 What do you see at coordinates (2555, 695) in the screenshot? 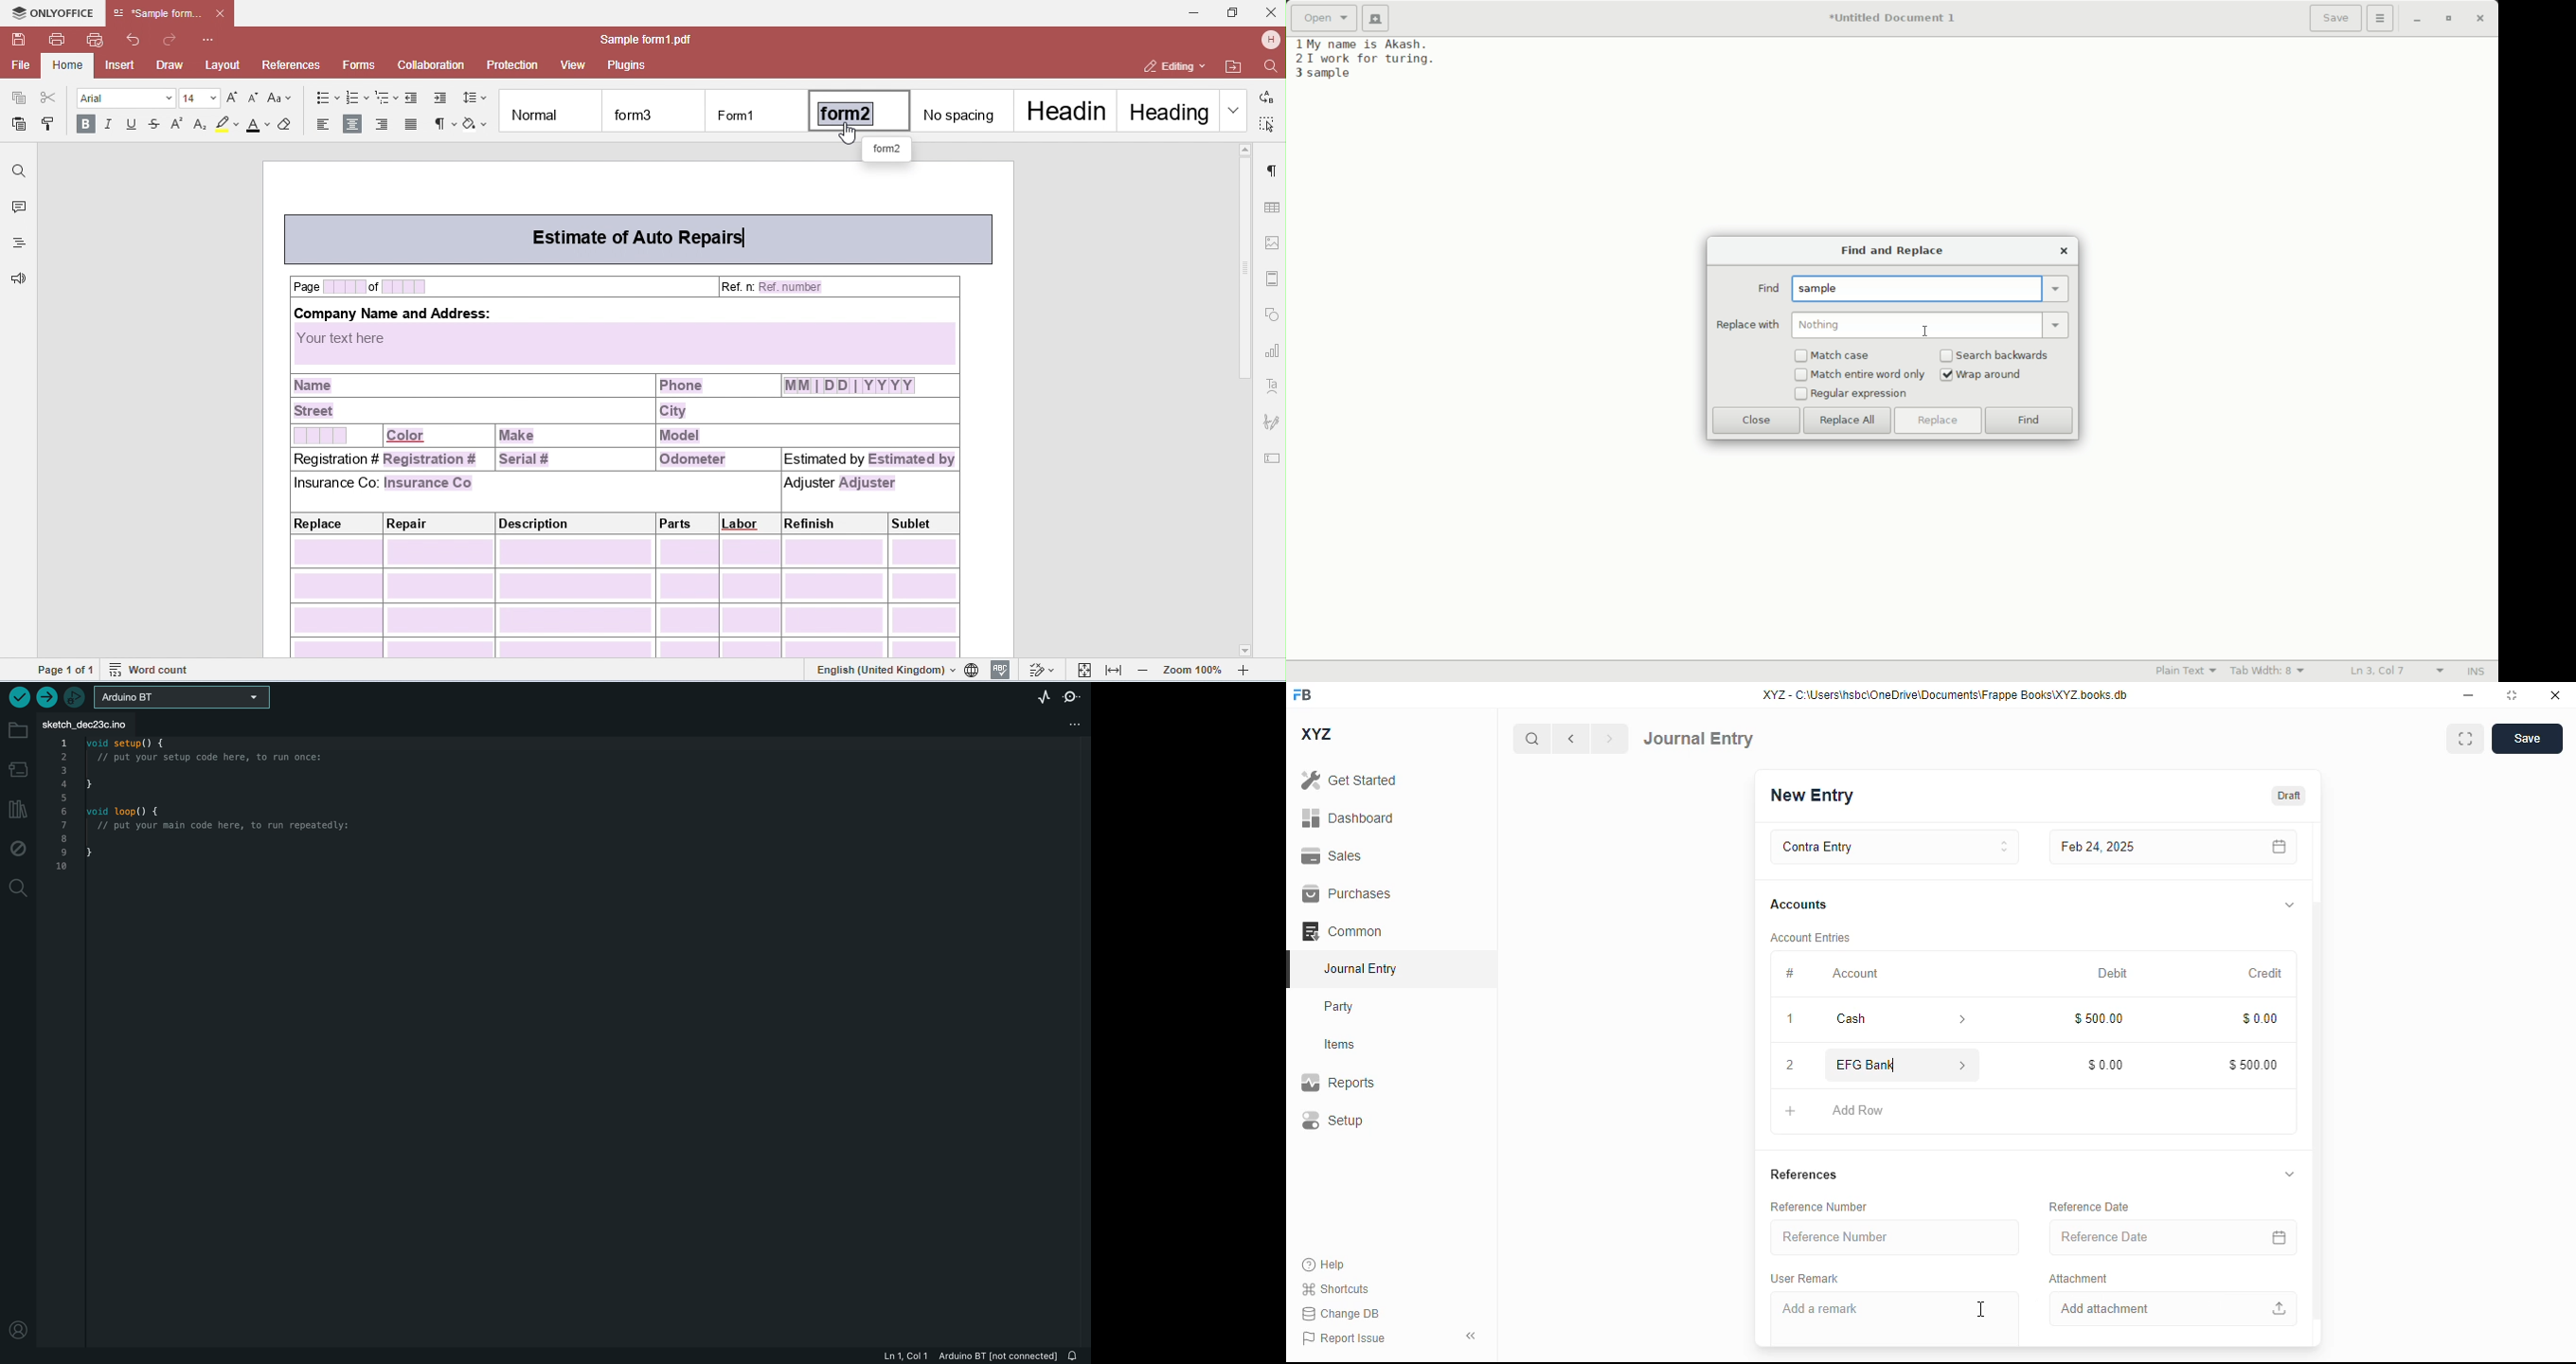
I see `close` at bounding box center [2555, 695].